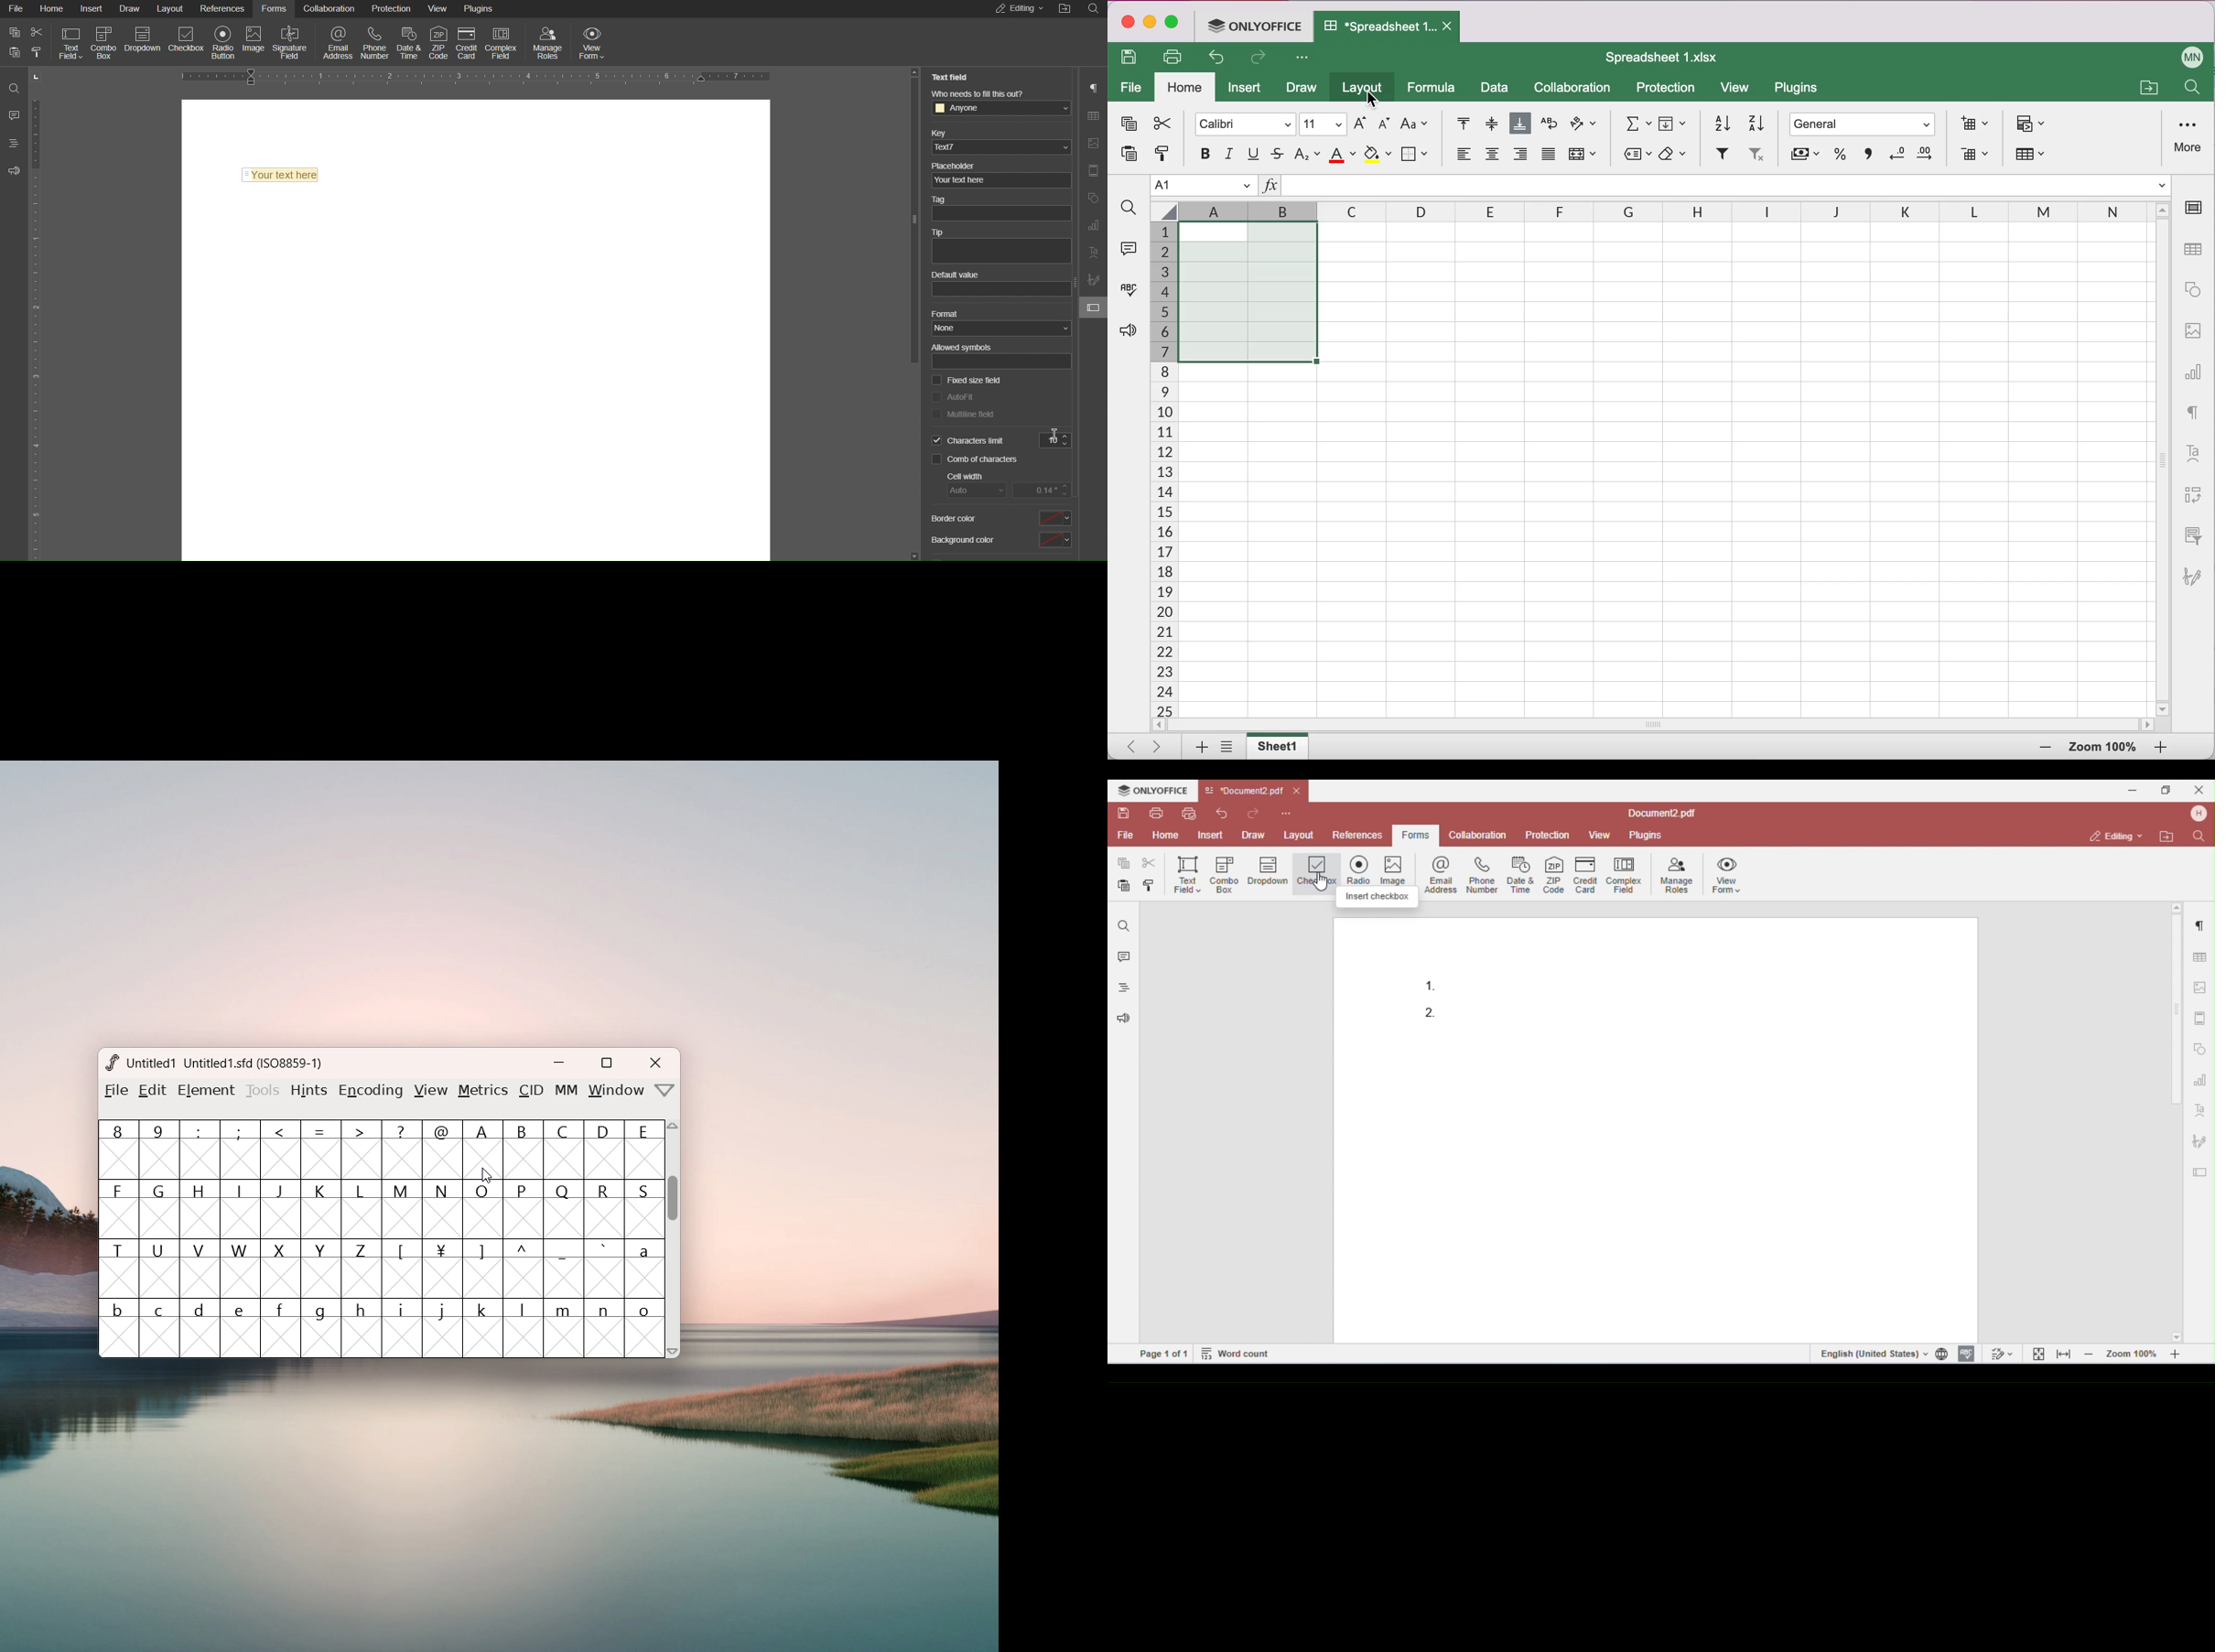  What do you see at coordinates (36, 53) in the screenshot?
I see `paste` at bounding box center [36, 53].